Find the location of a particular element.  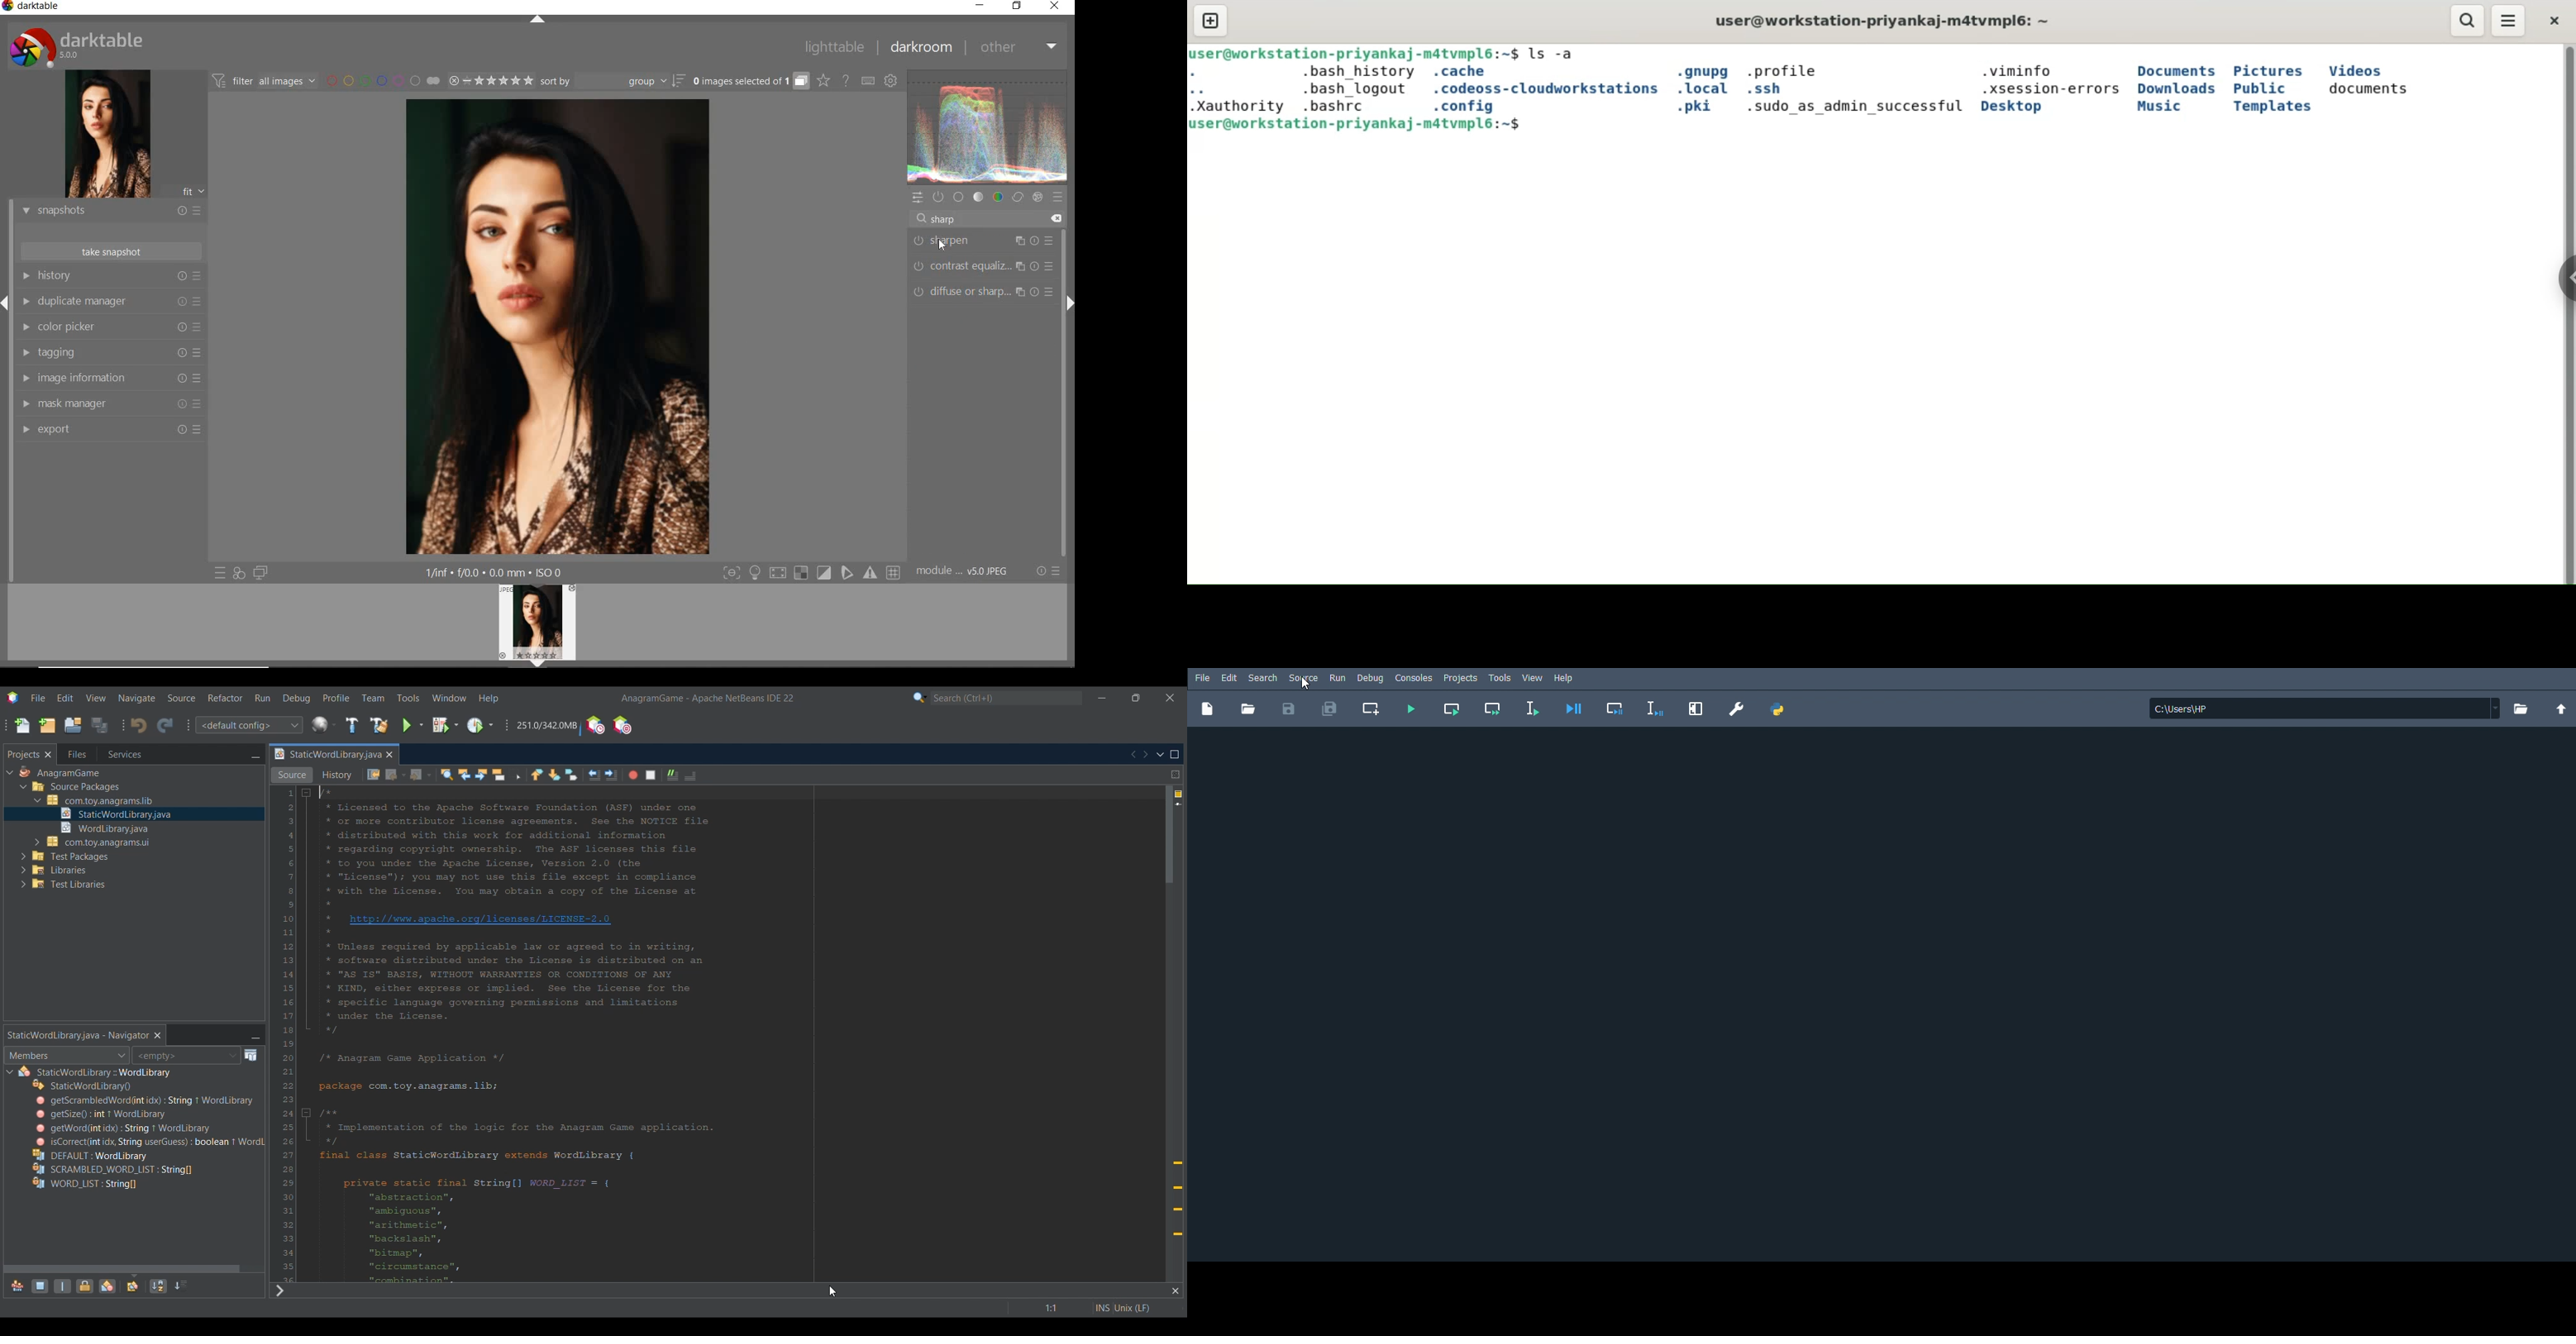

color picker is located at coordinates (111, 328).